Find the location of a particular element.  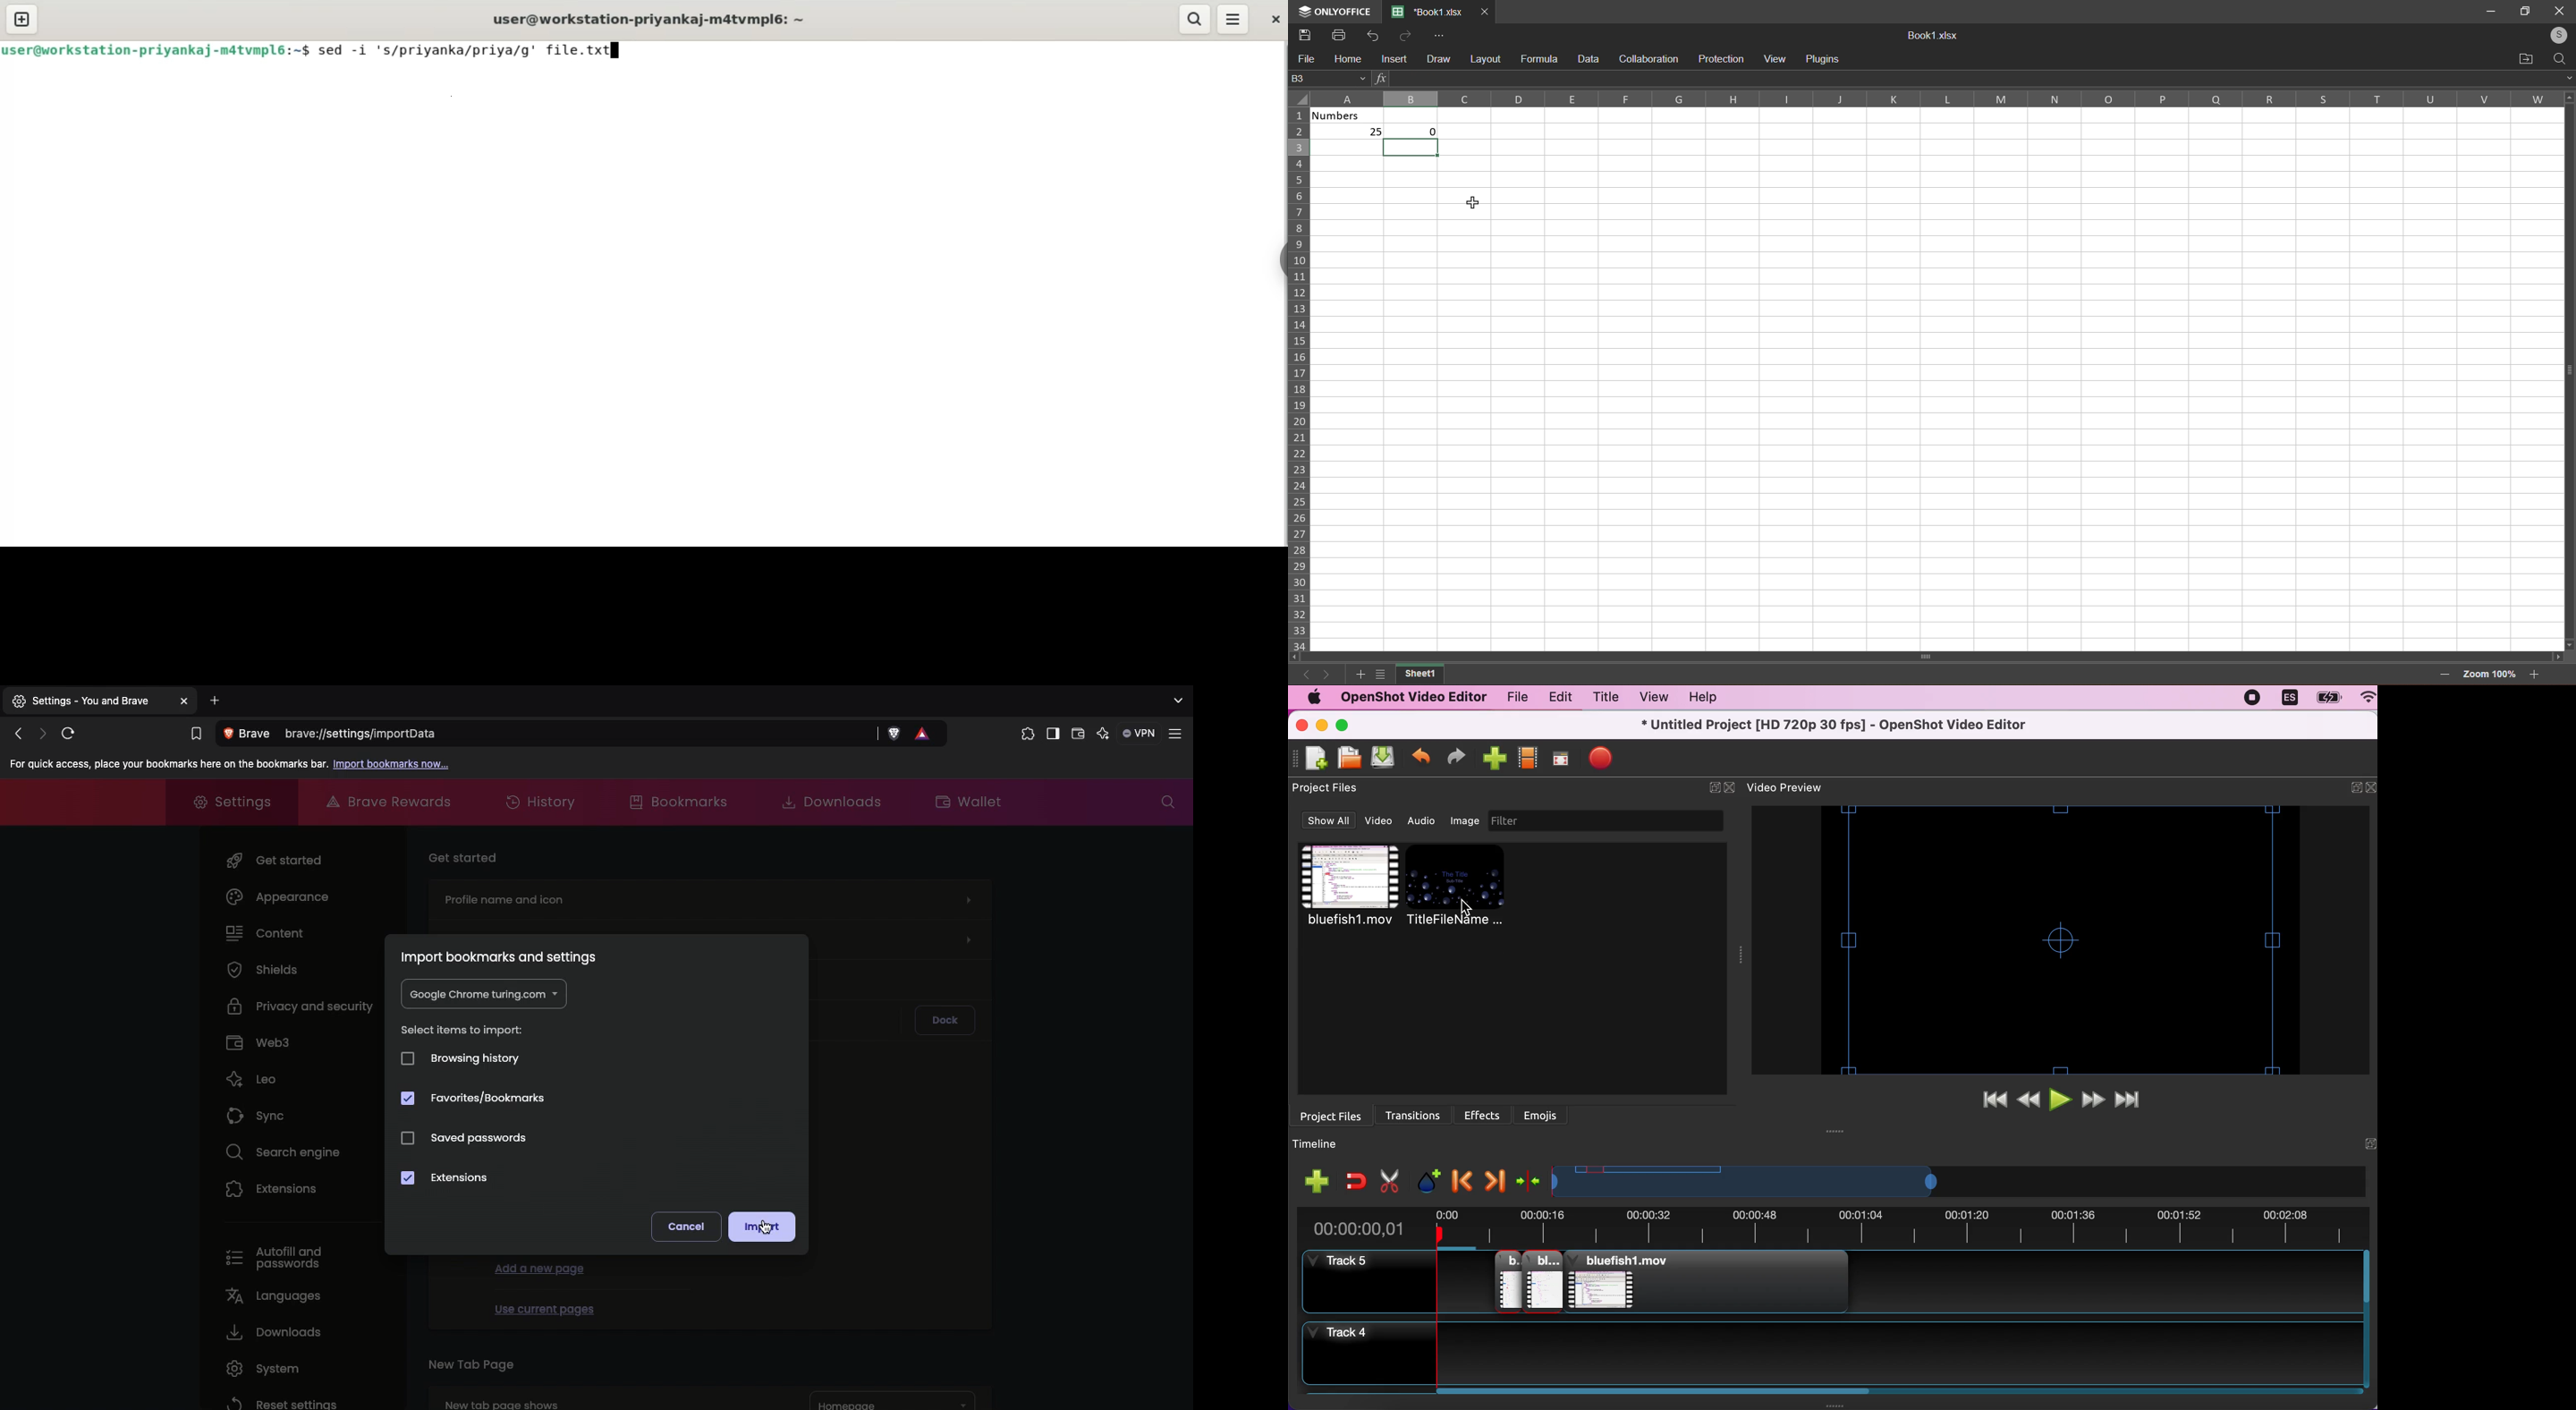

expand/hide is located at coordinates (1711, 788).